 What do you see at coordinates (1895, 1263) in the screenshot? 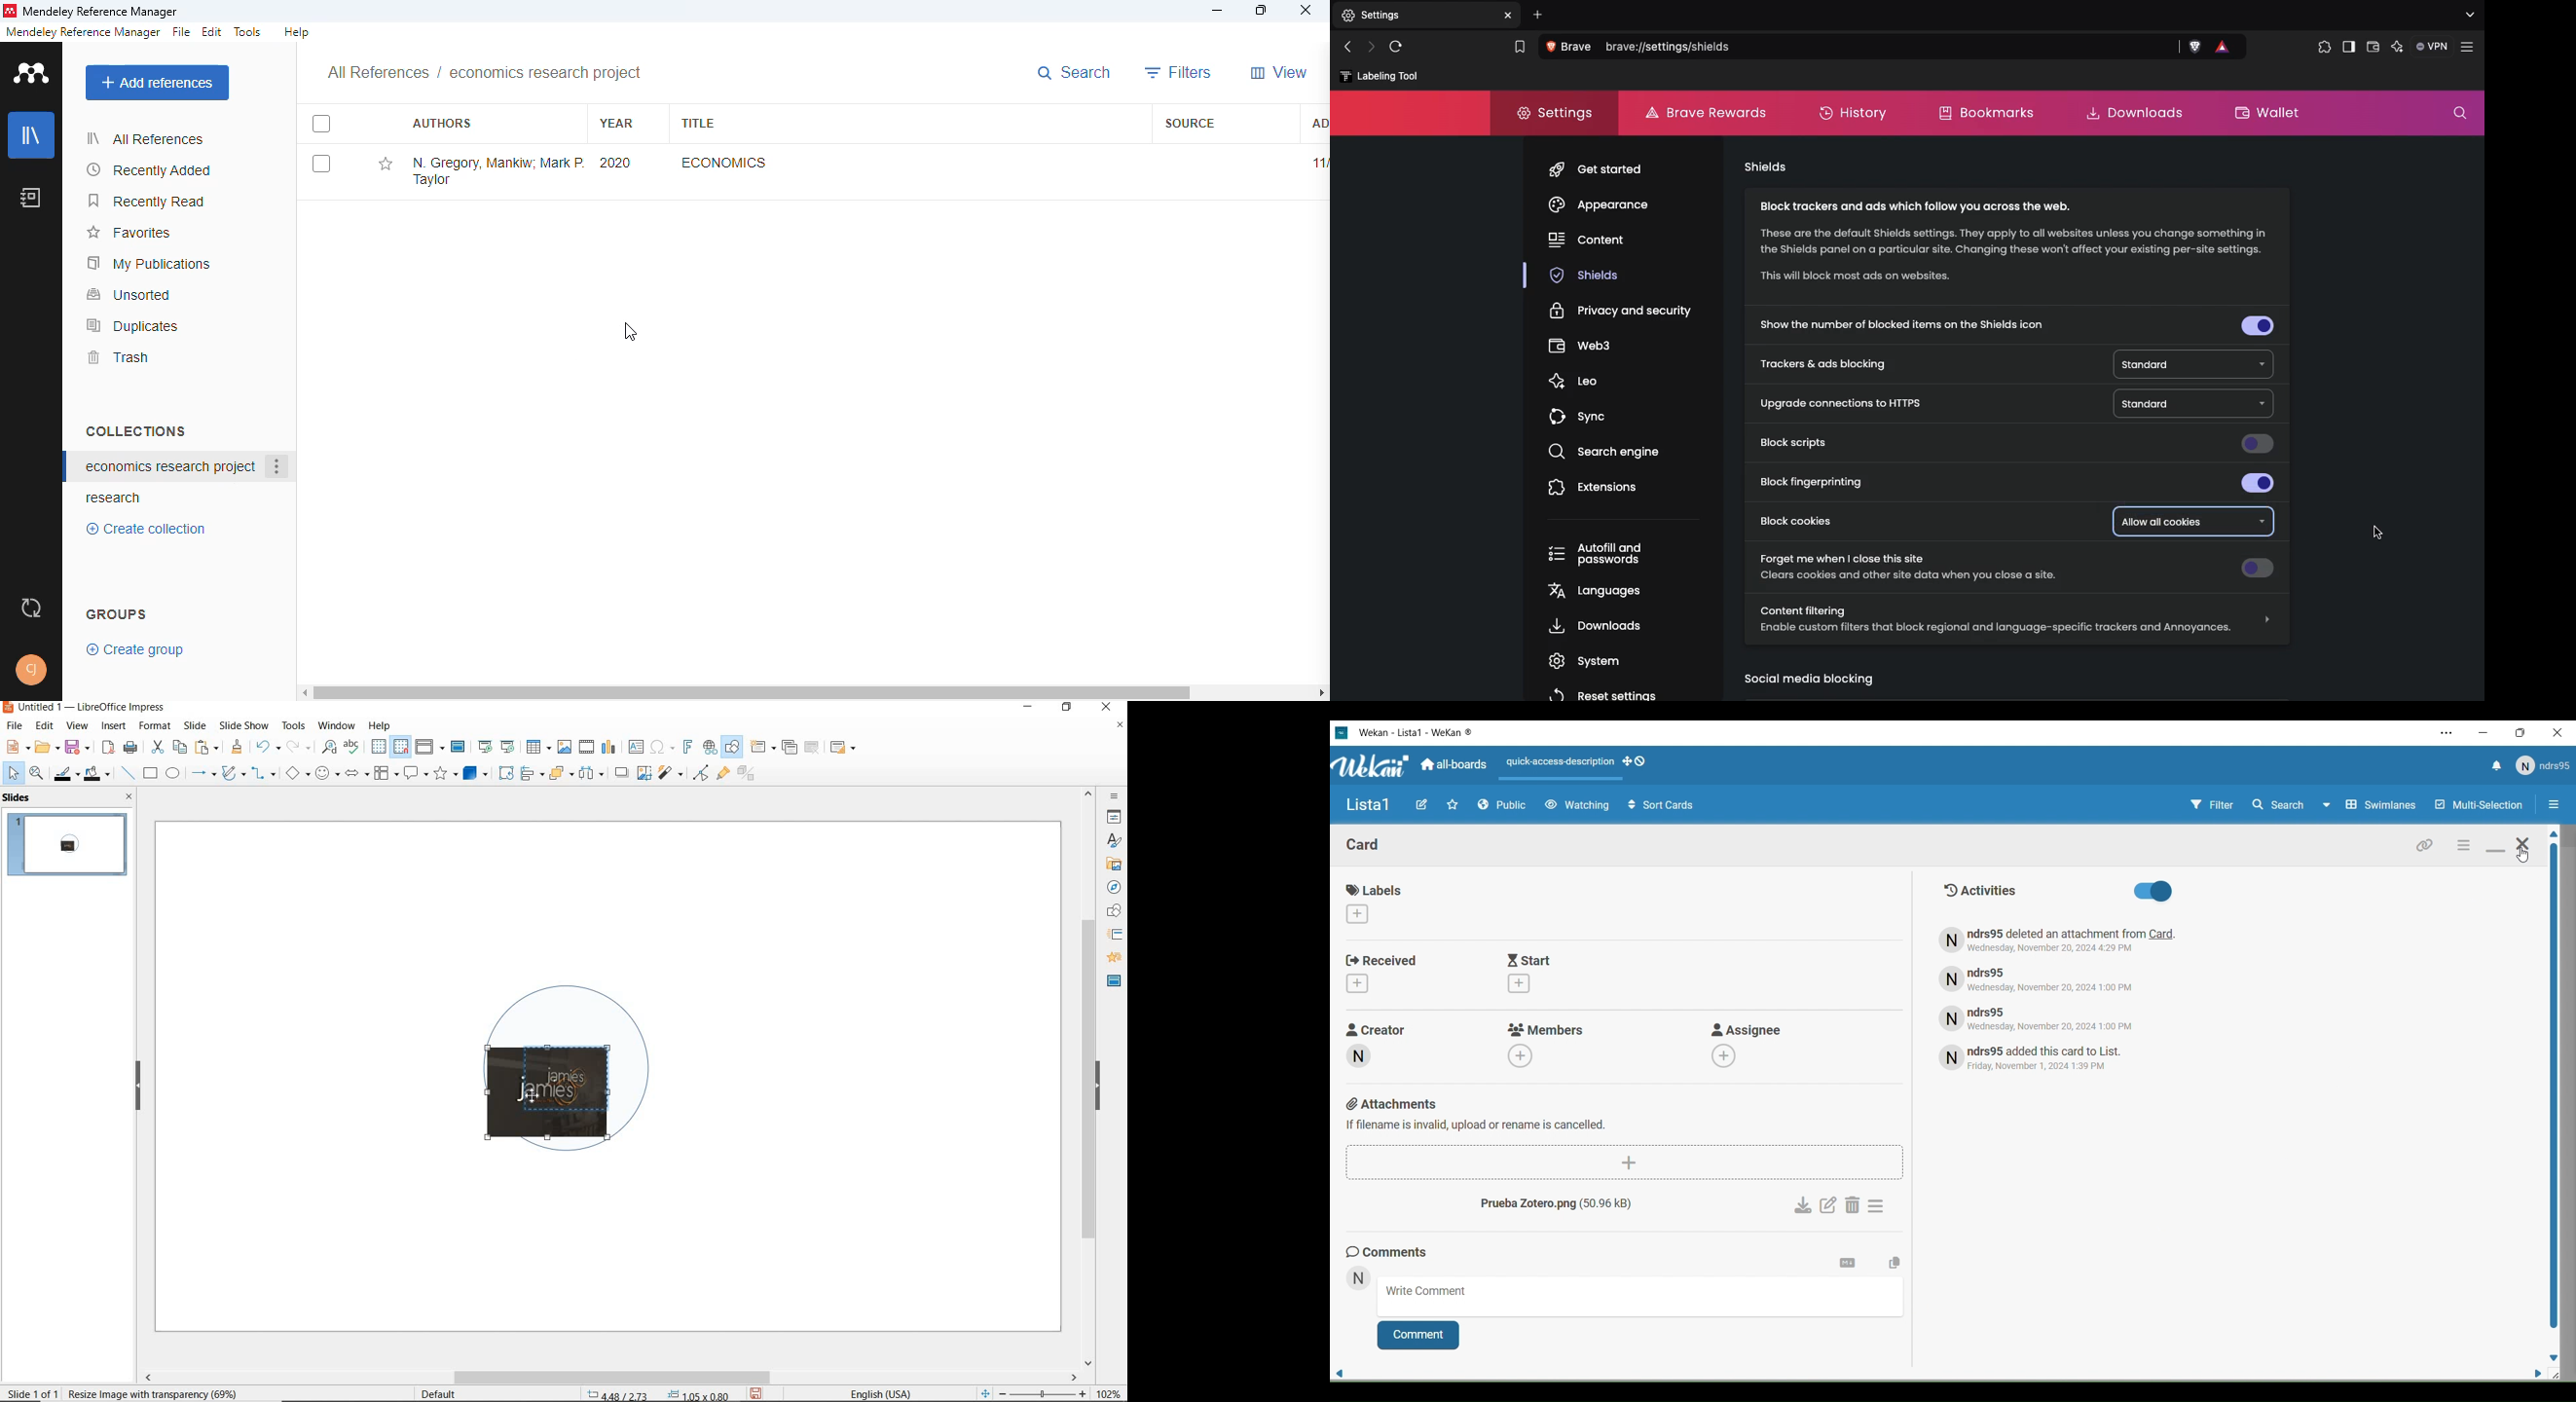
I see `Copy` at bounding box center [1895, 1263].